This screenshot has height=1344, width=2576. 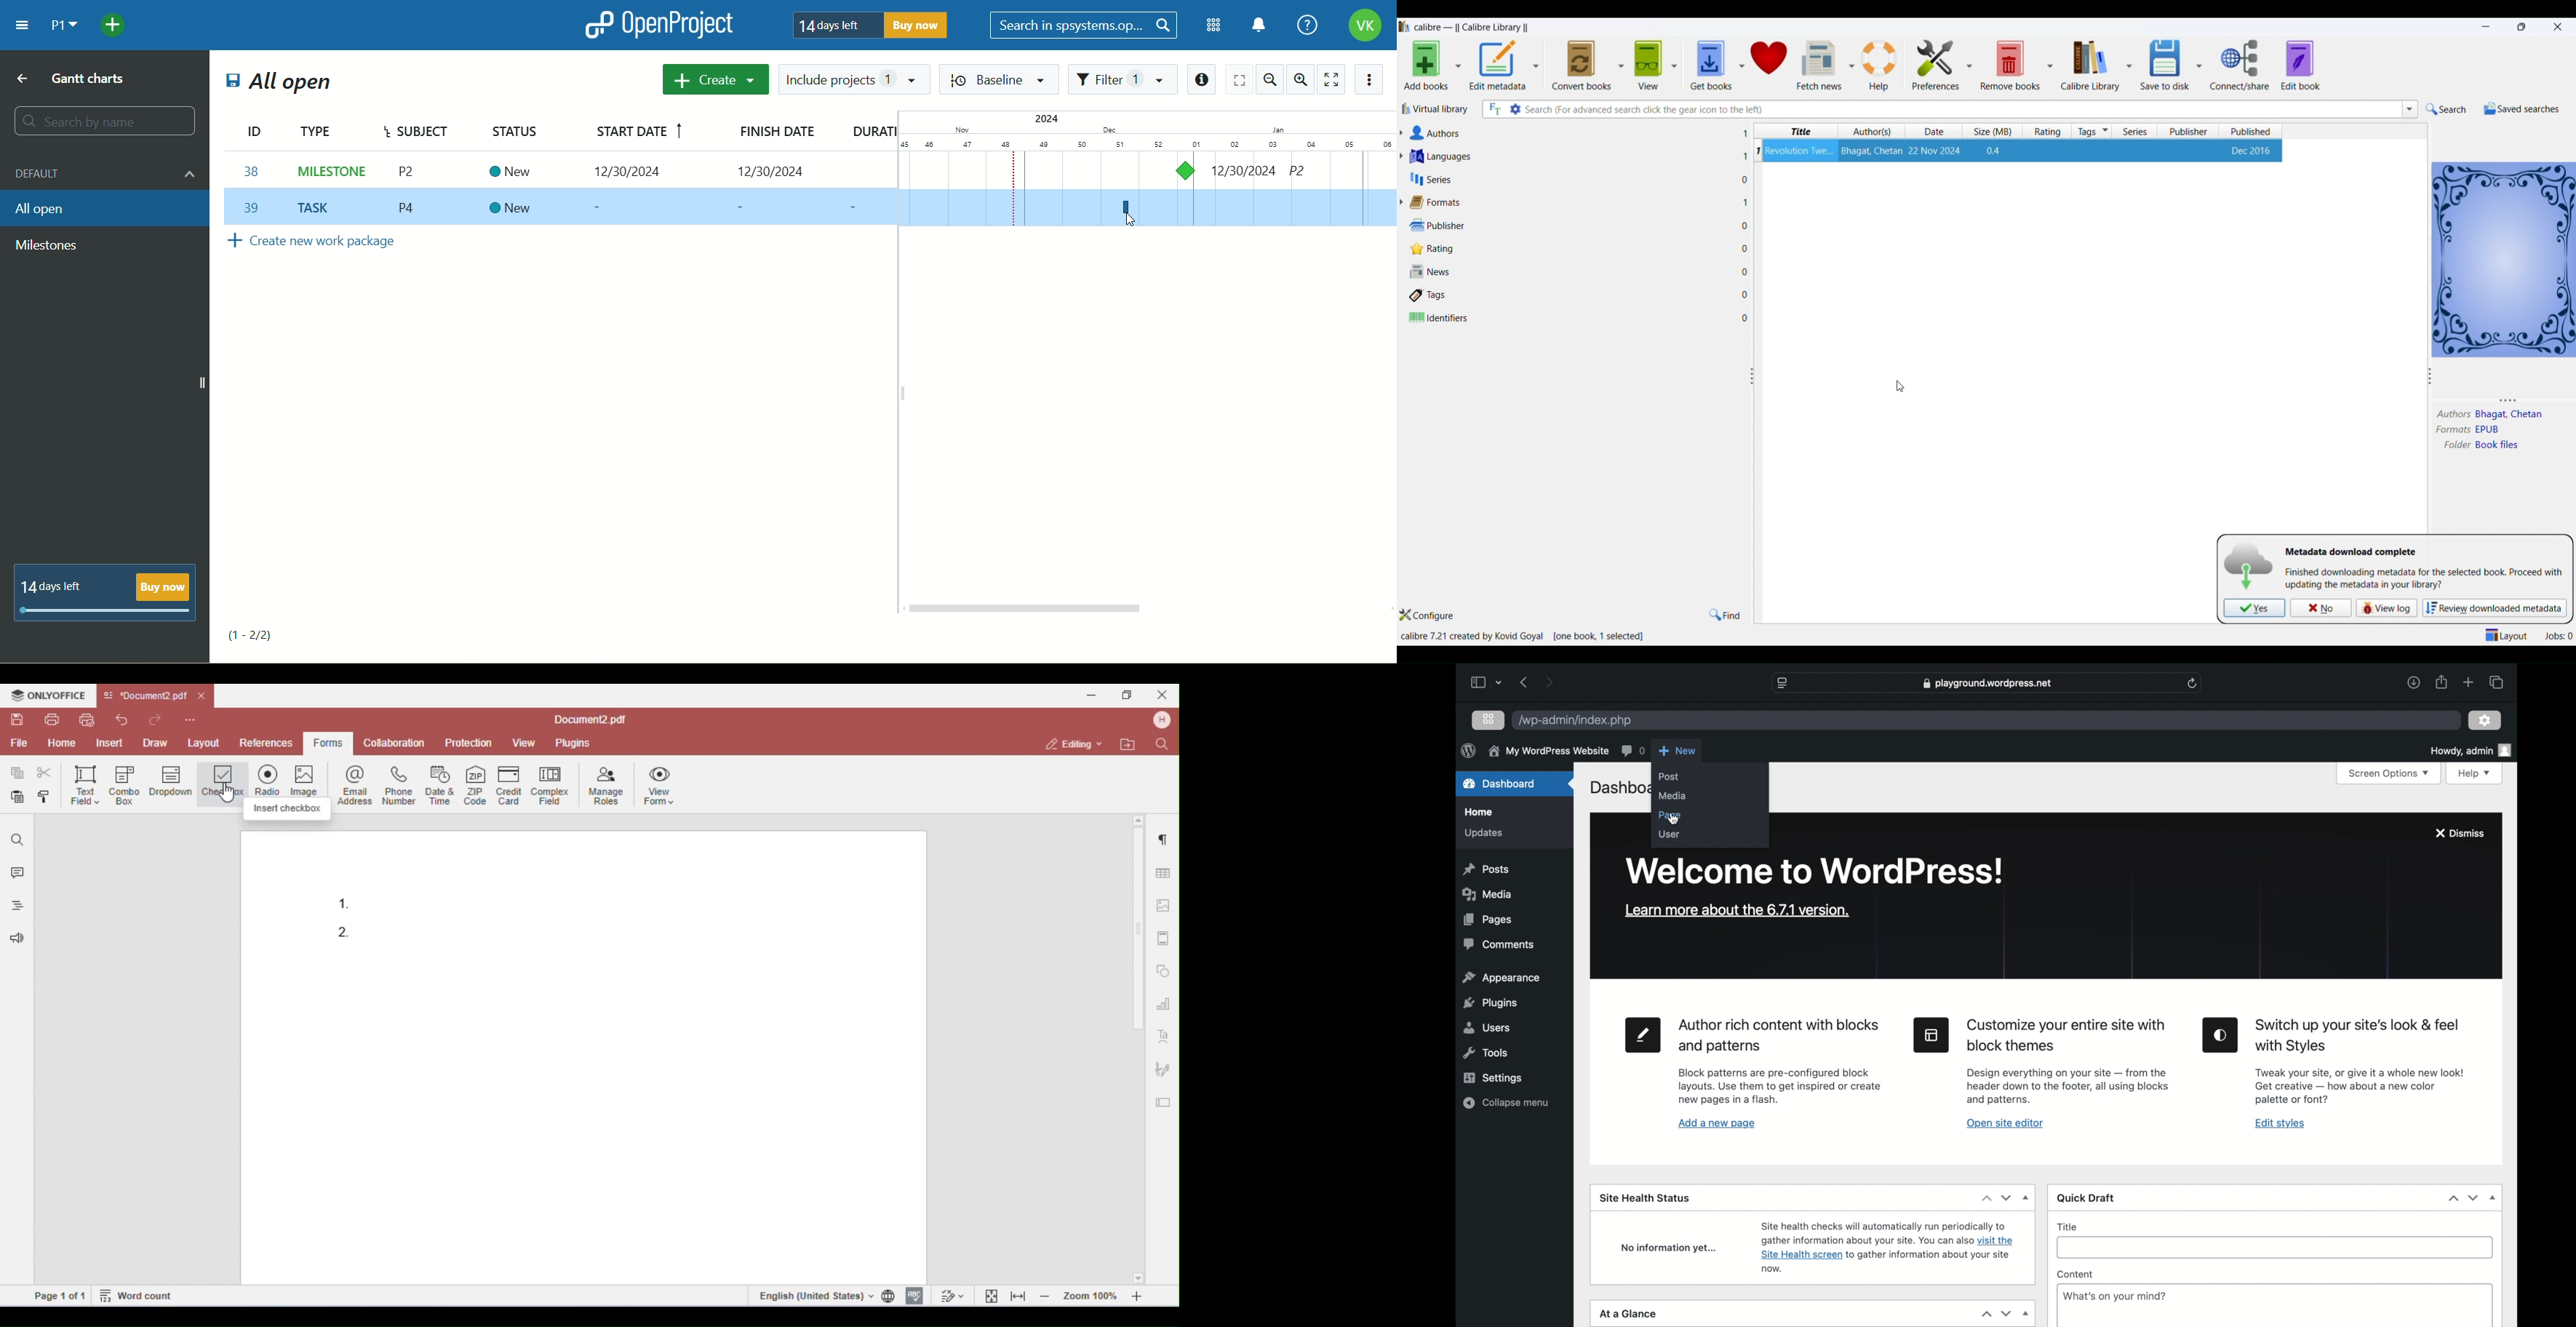 I want to click on add books option dropdown button, so click(x=1458, y=68).